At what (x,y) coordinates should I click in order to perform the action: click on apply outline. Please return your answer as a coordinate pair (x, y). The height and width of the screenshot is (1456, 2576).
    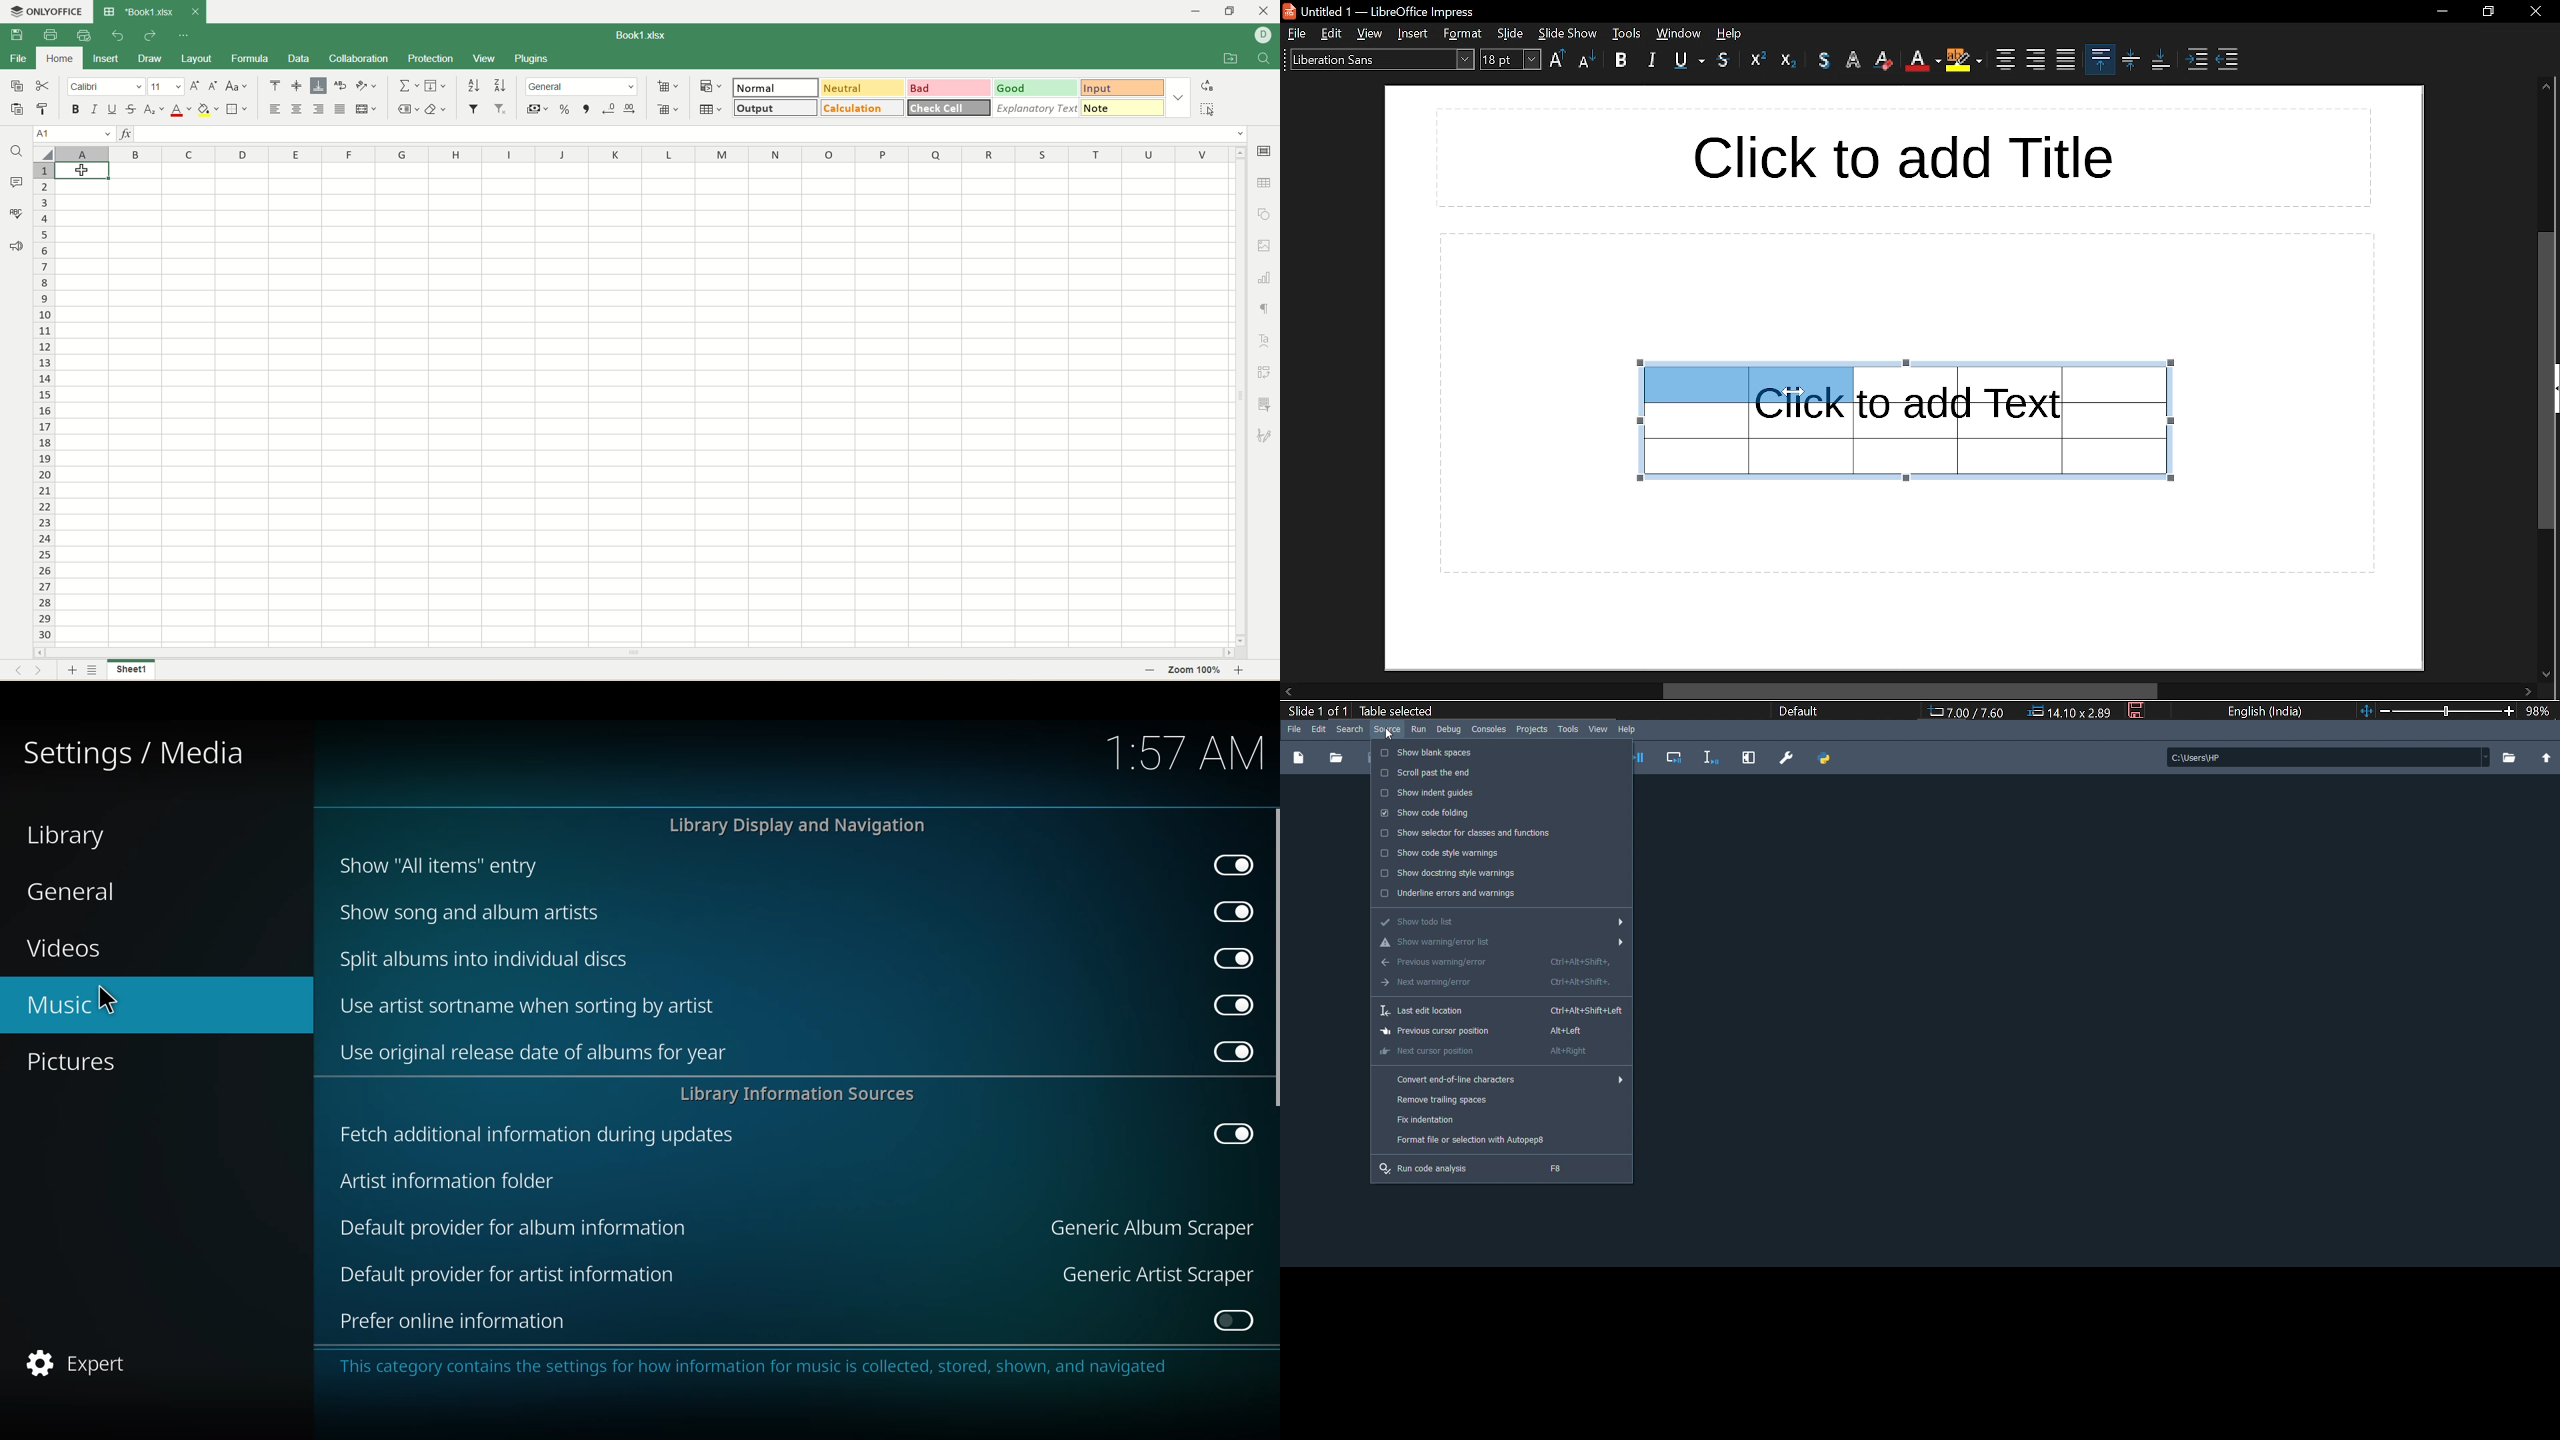
    Looking at the image, I should click on (1856, 61).